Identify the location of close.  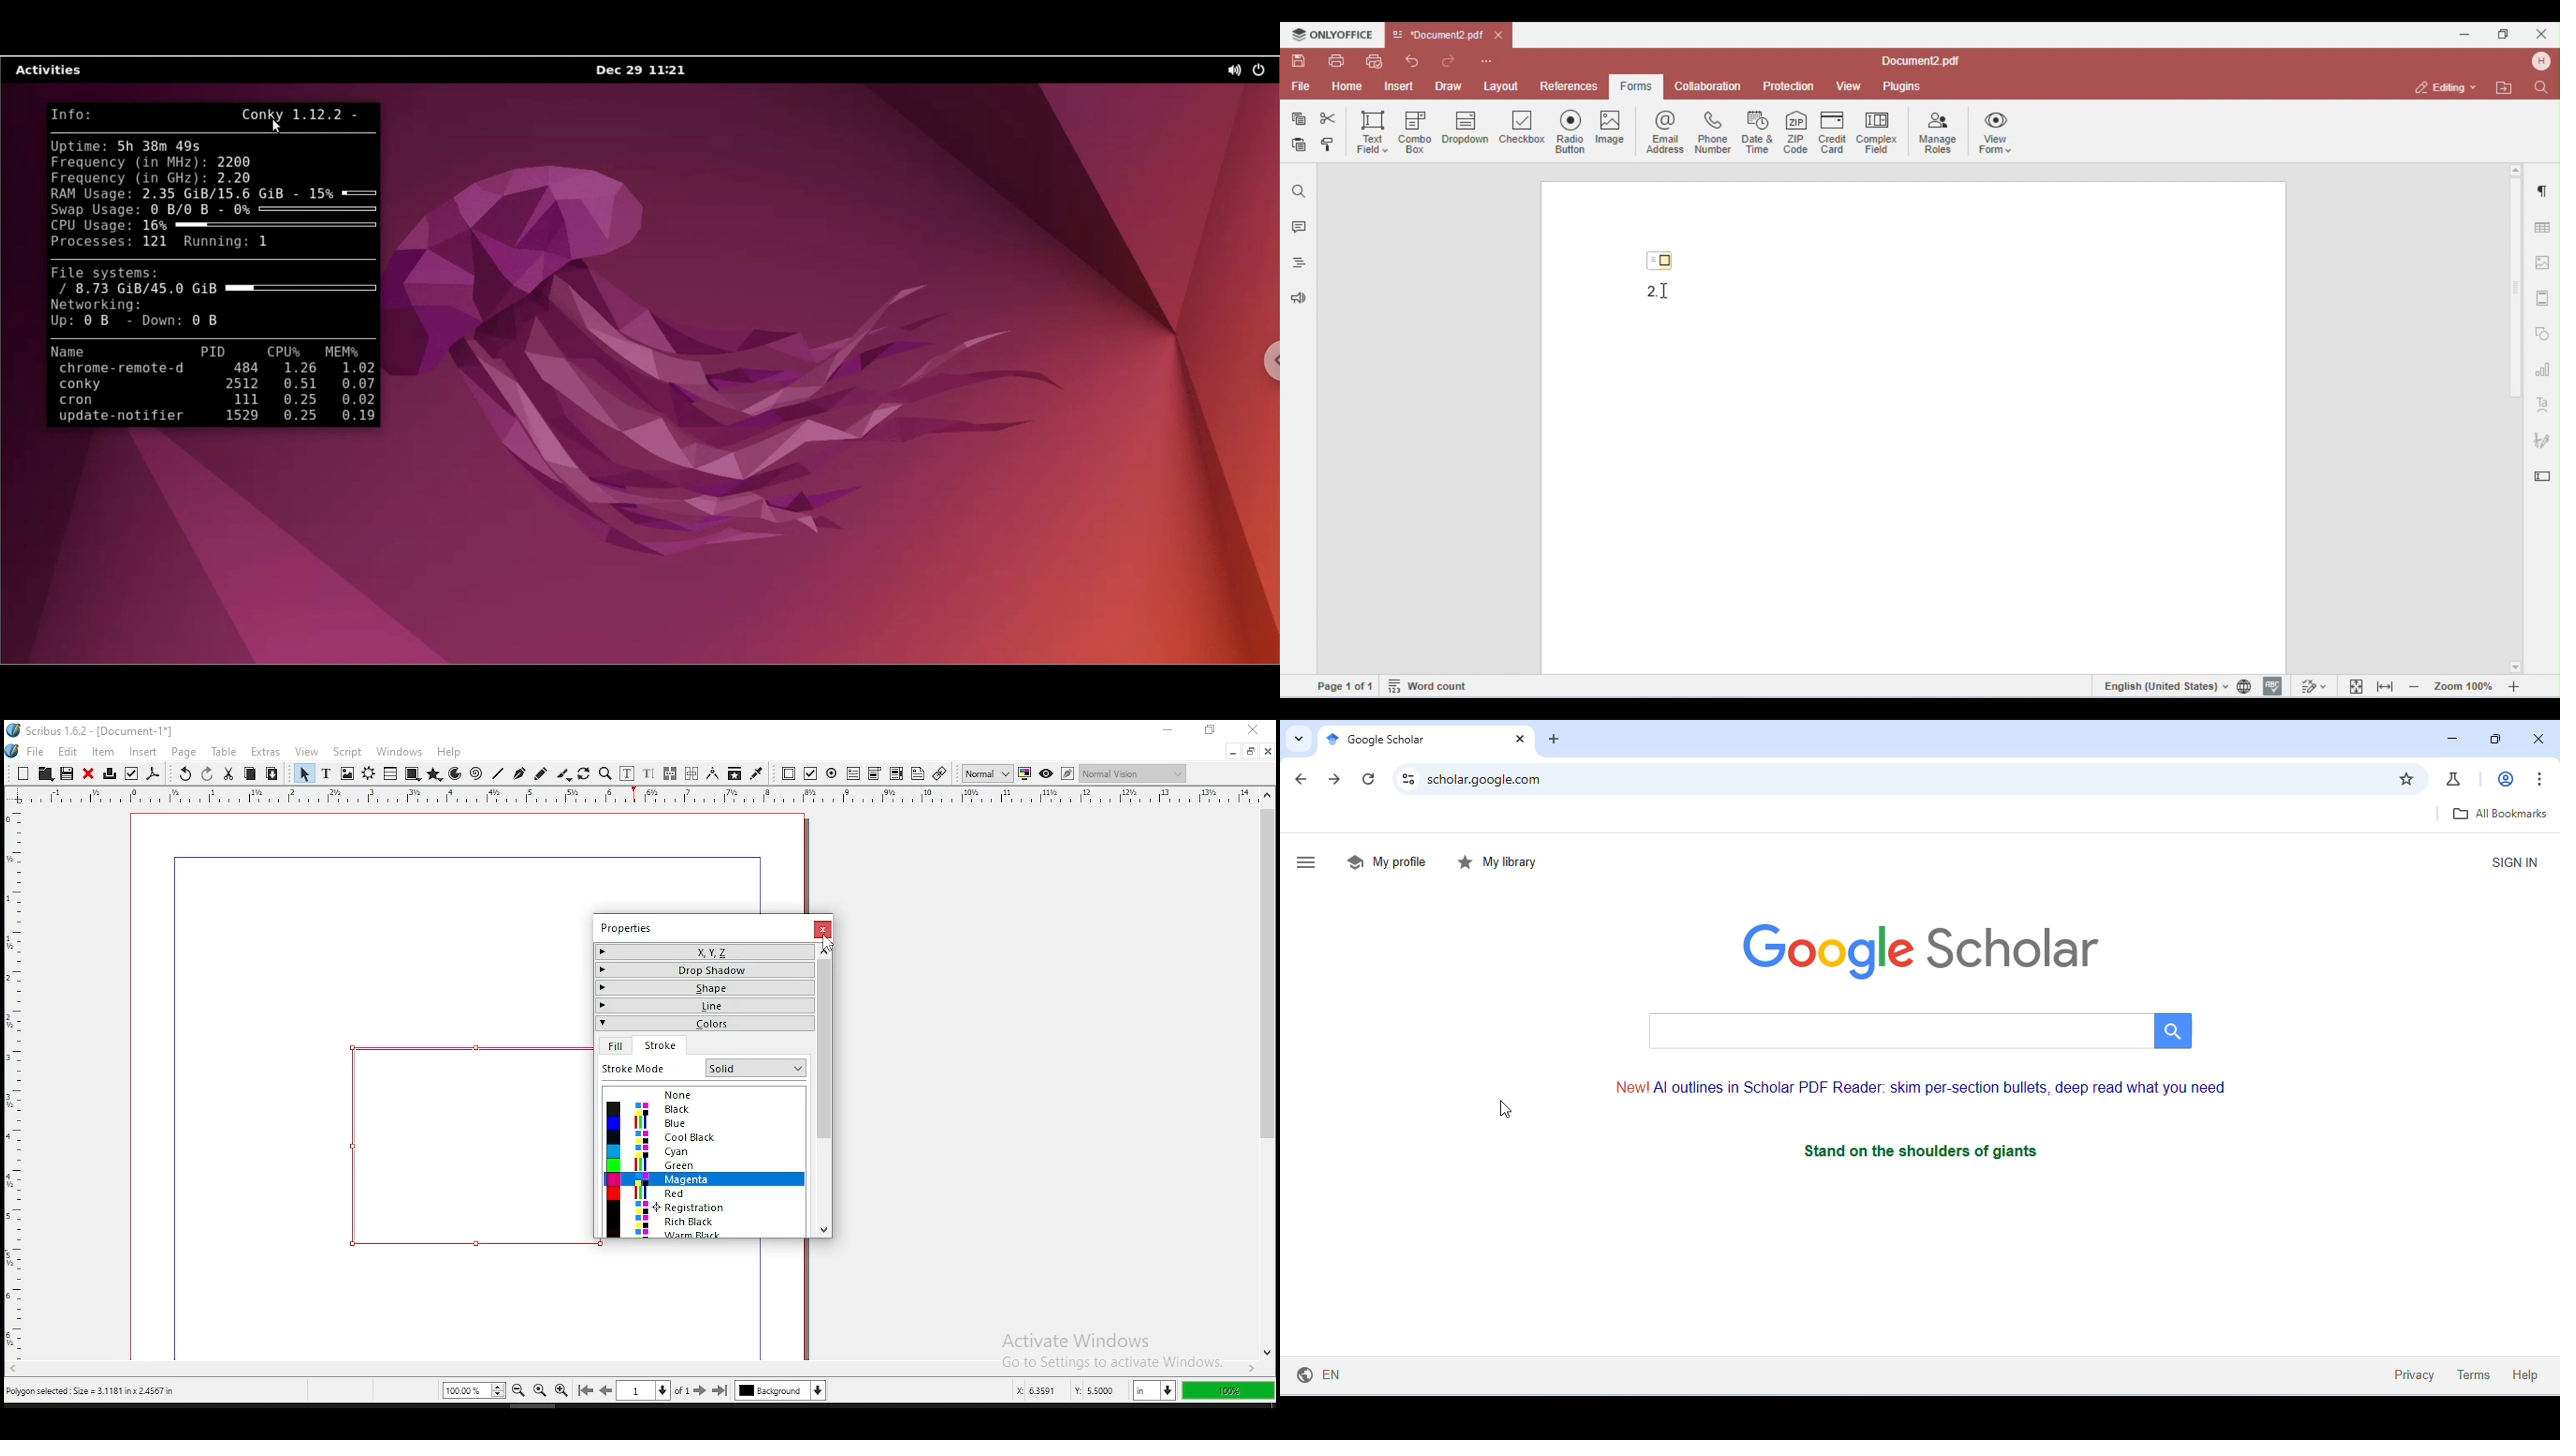
(1518, 741).